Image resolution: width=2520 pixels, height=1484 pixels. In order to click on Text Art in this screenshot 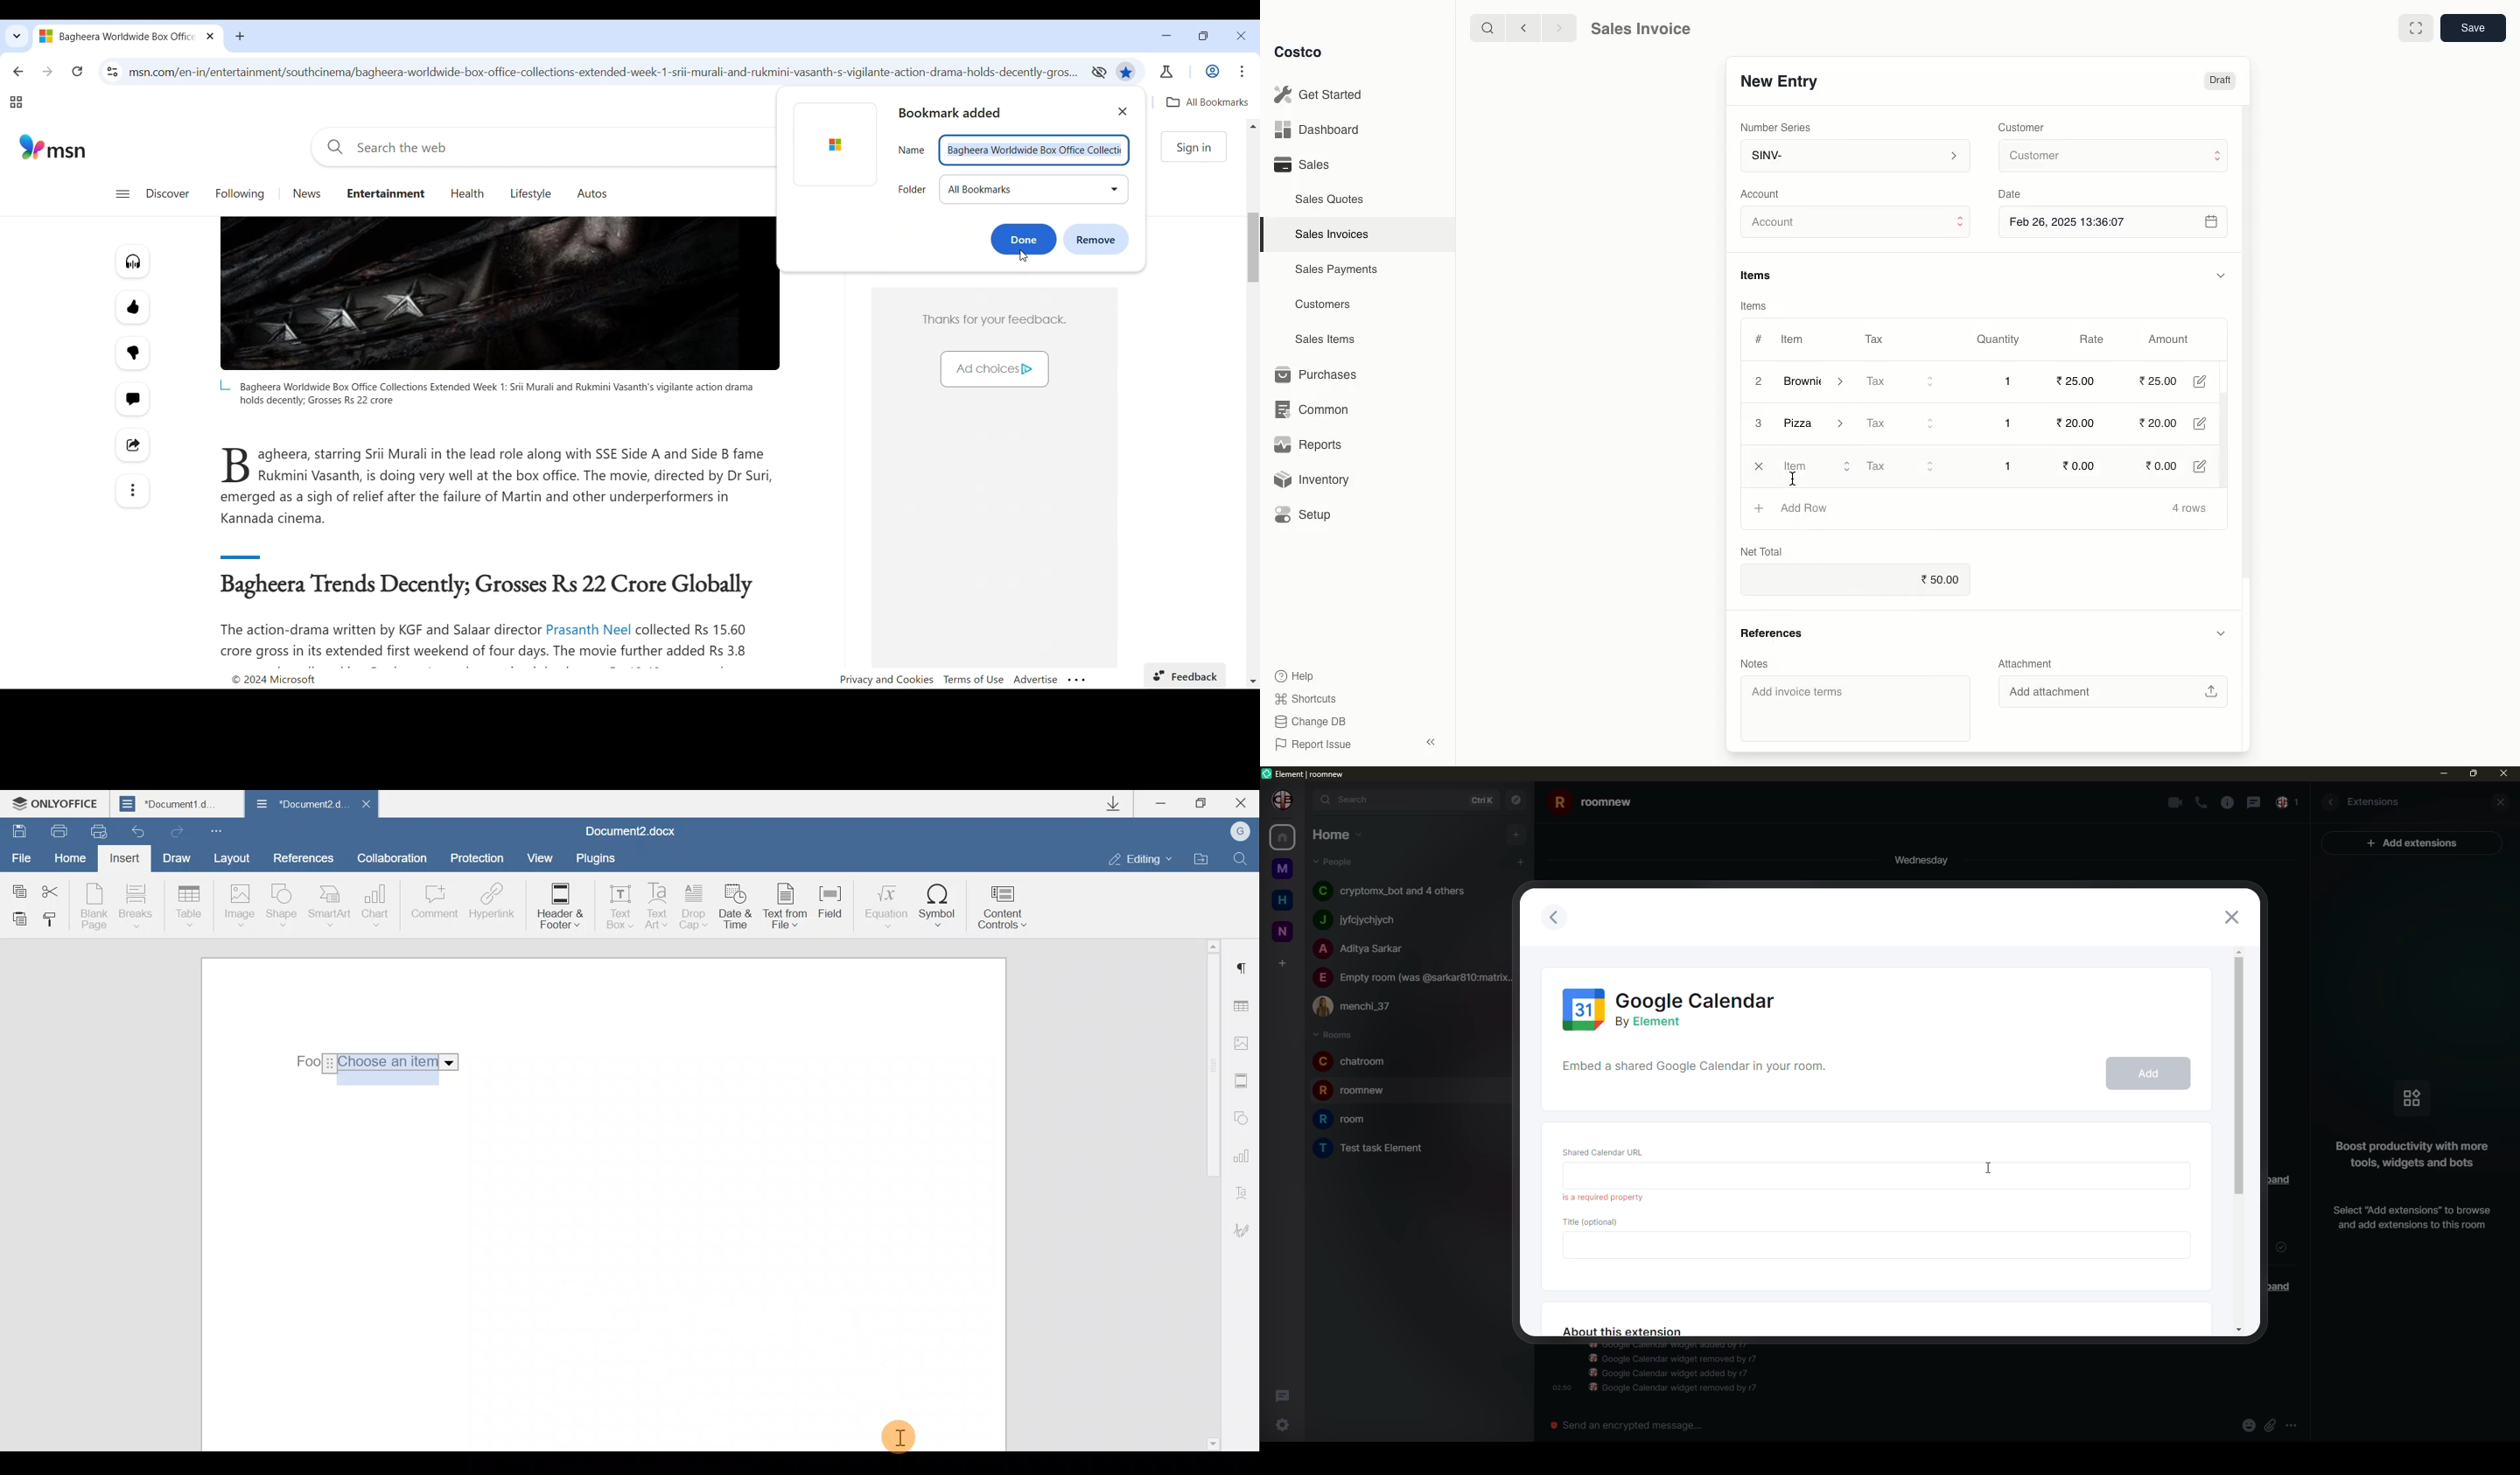, I will do `click(658, 907)`.